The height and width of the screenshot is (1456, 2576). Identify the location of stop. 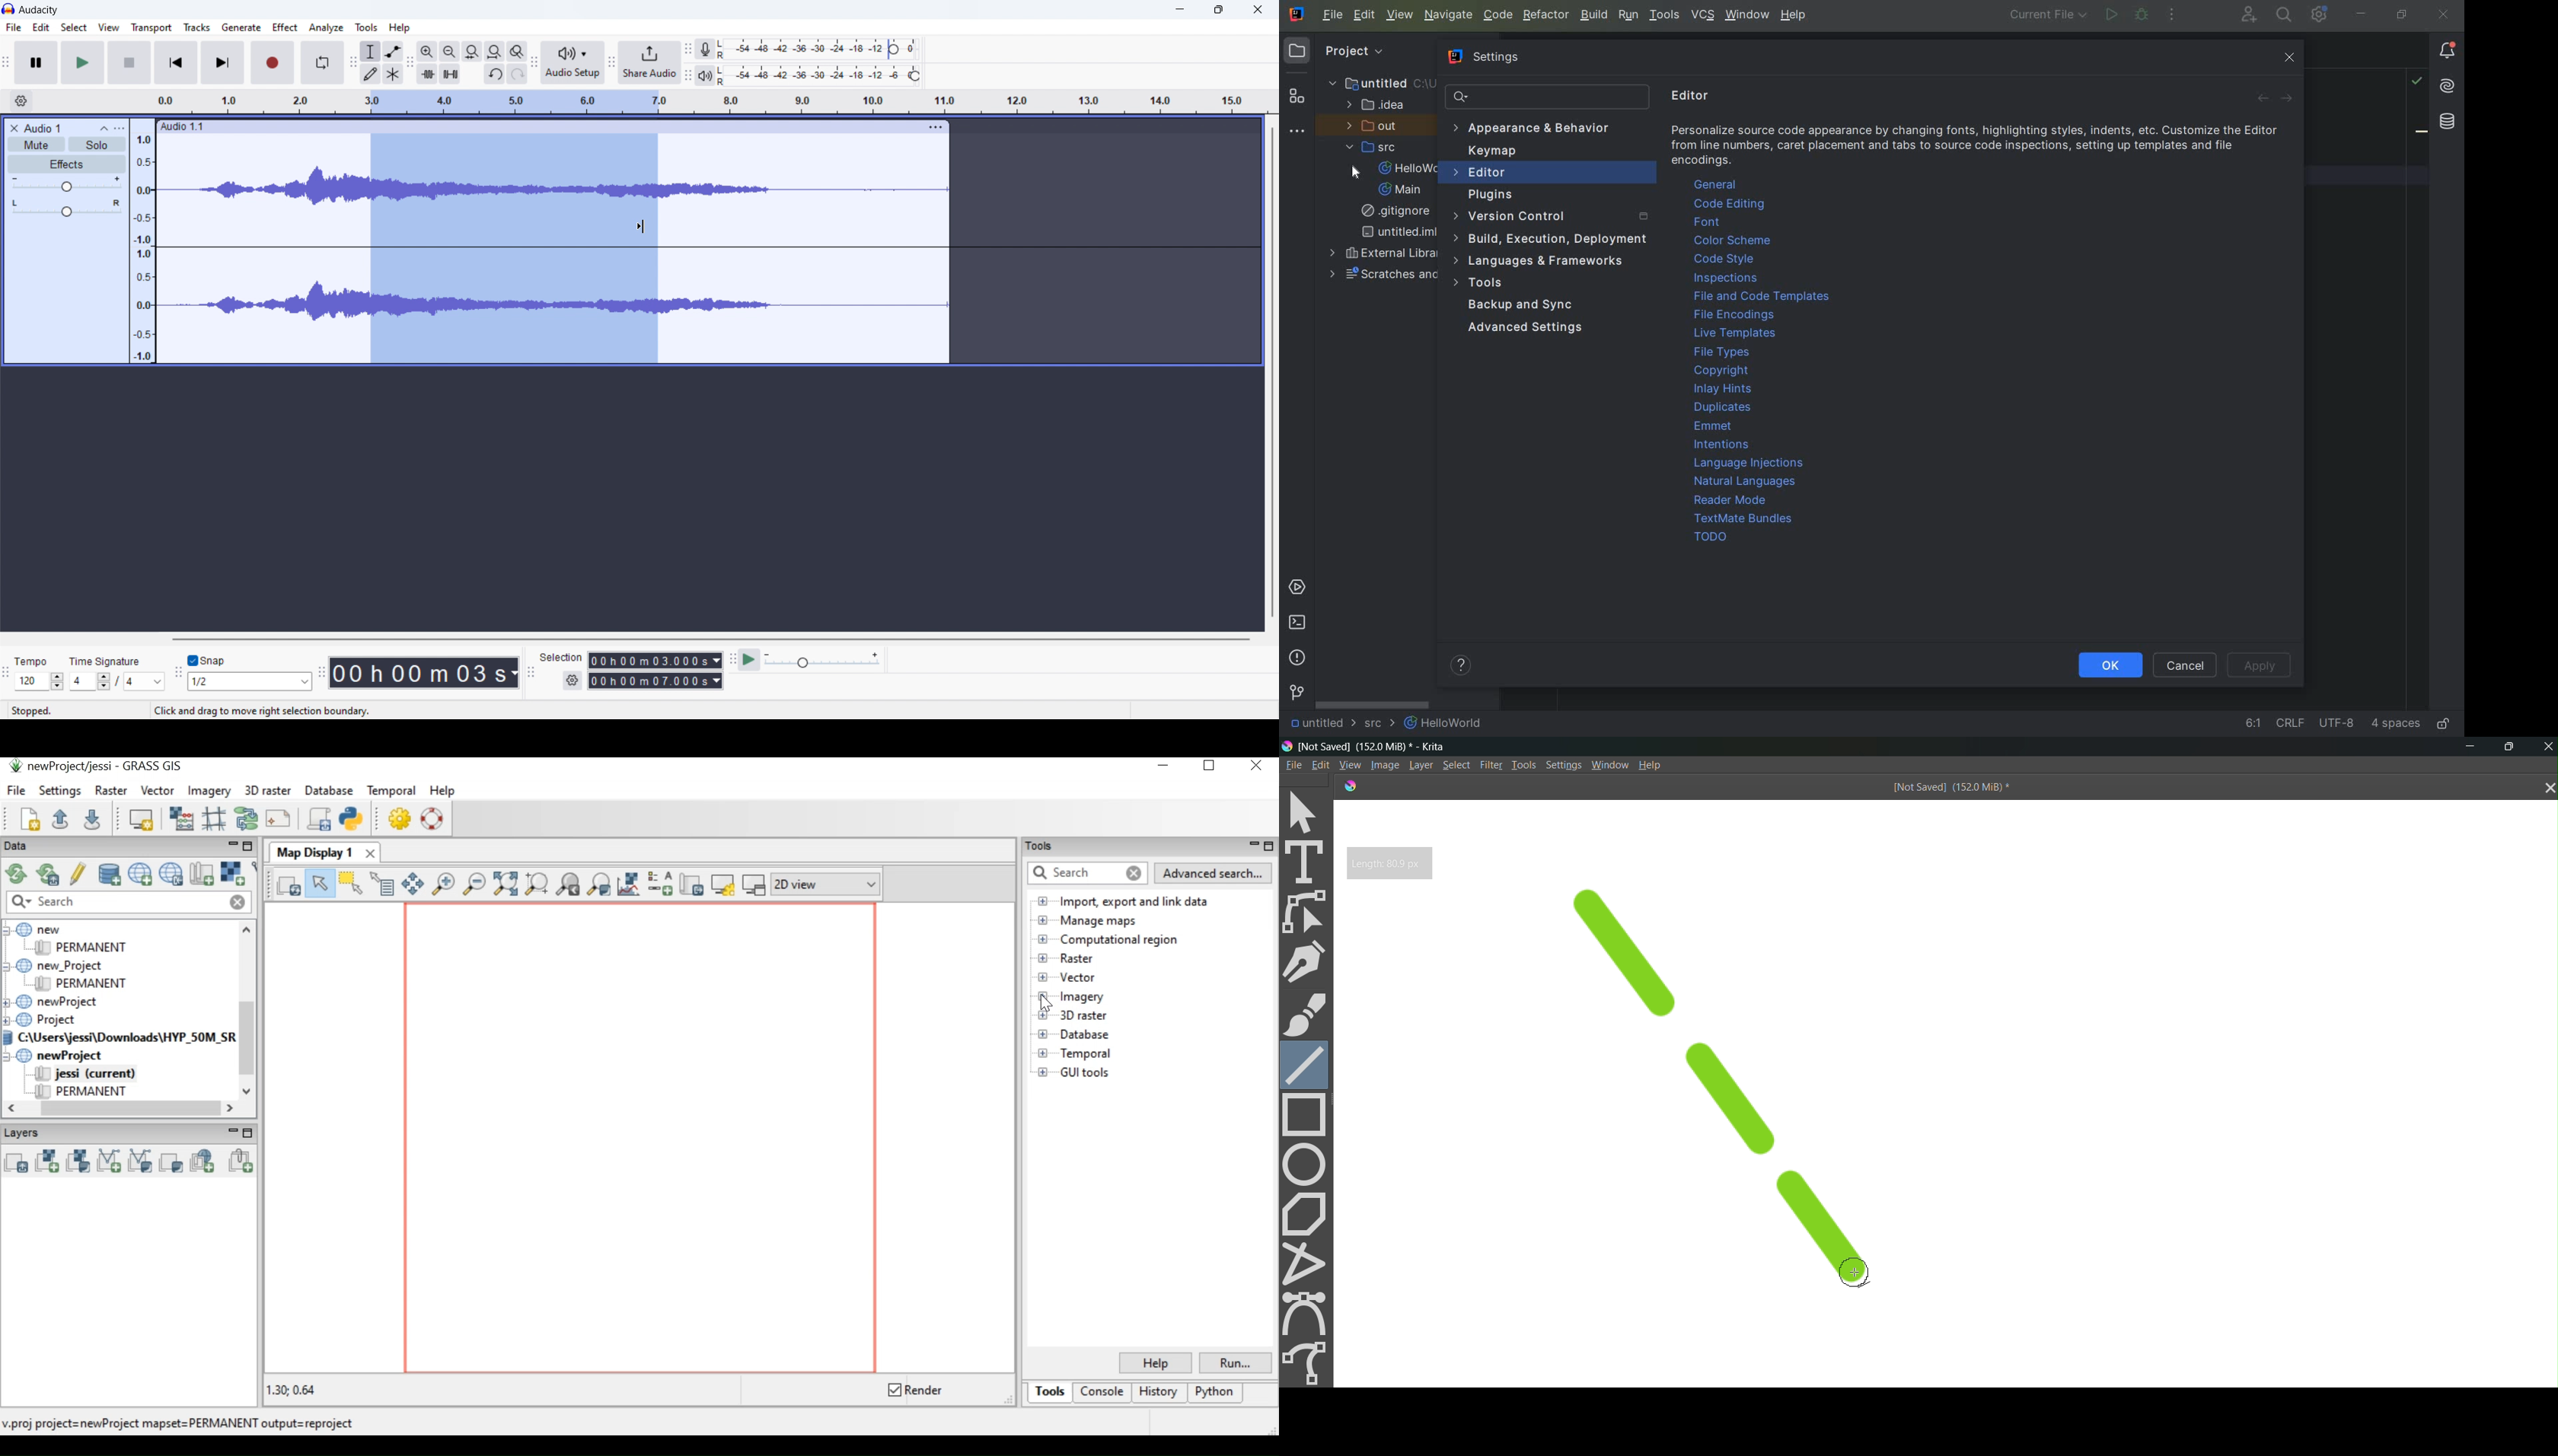
(129, 62).